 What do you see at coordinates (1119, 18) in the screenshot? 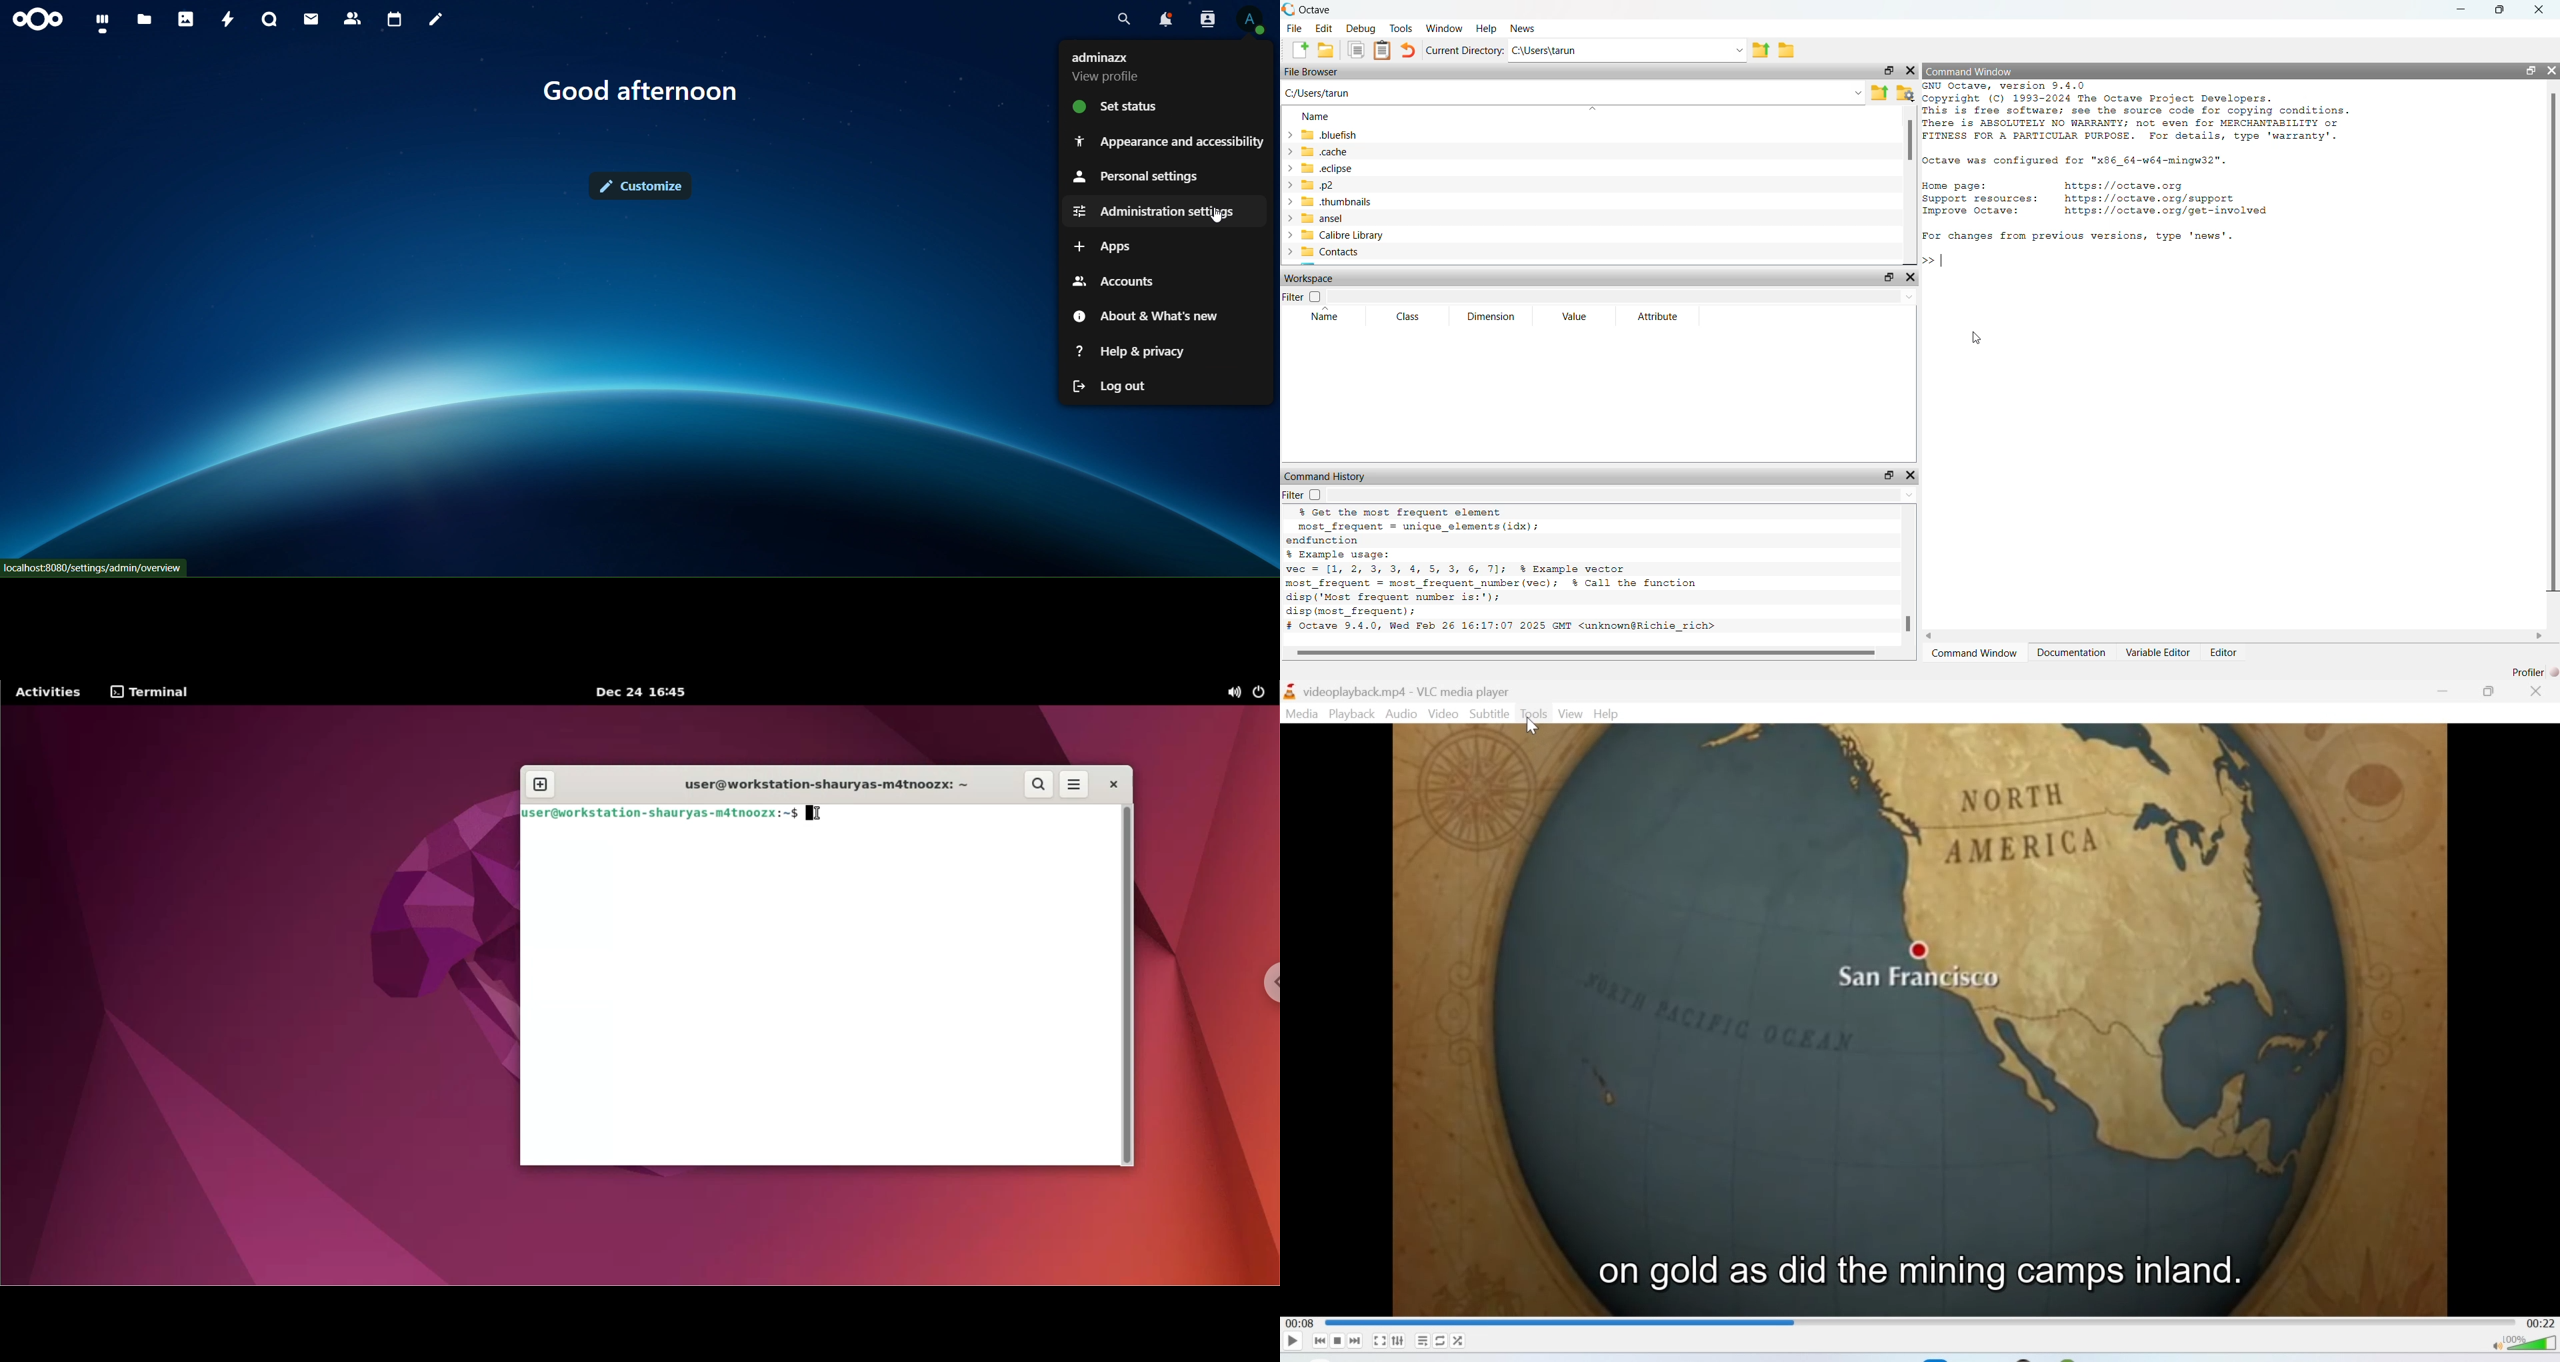
I see `search` at bounding box center [1119, 18].